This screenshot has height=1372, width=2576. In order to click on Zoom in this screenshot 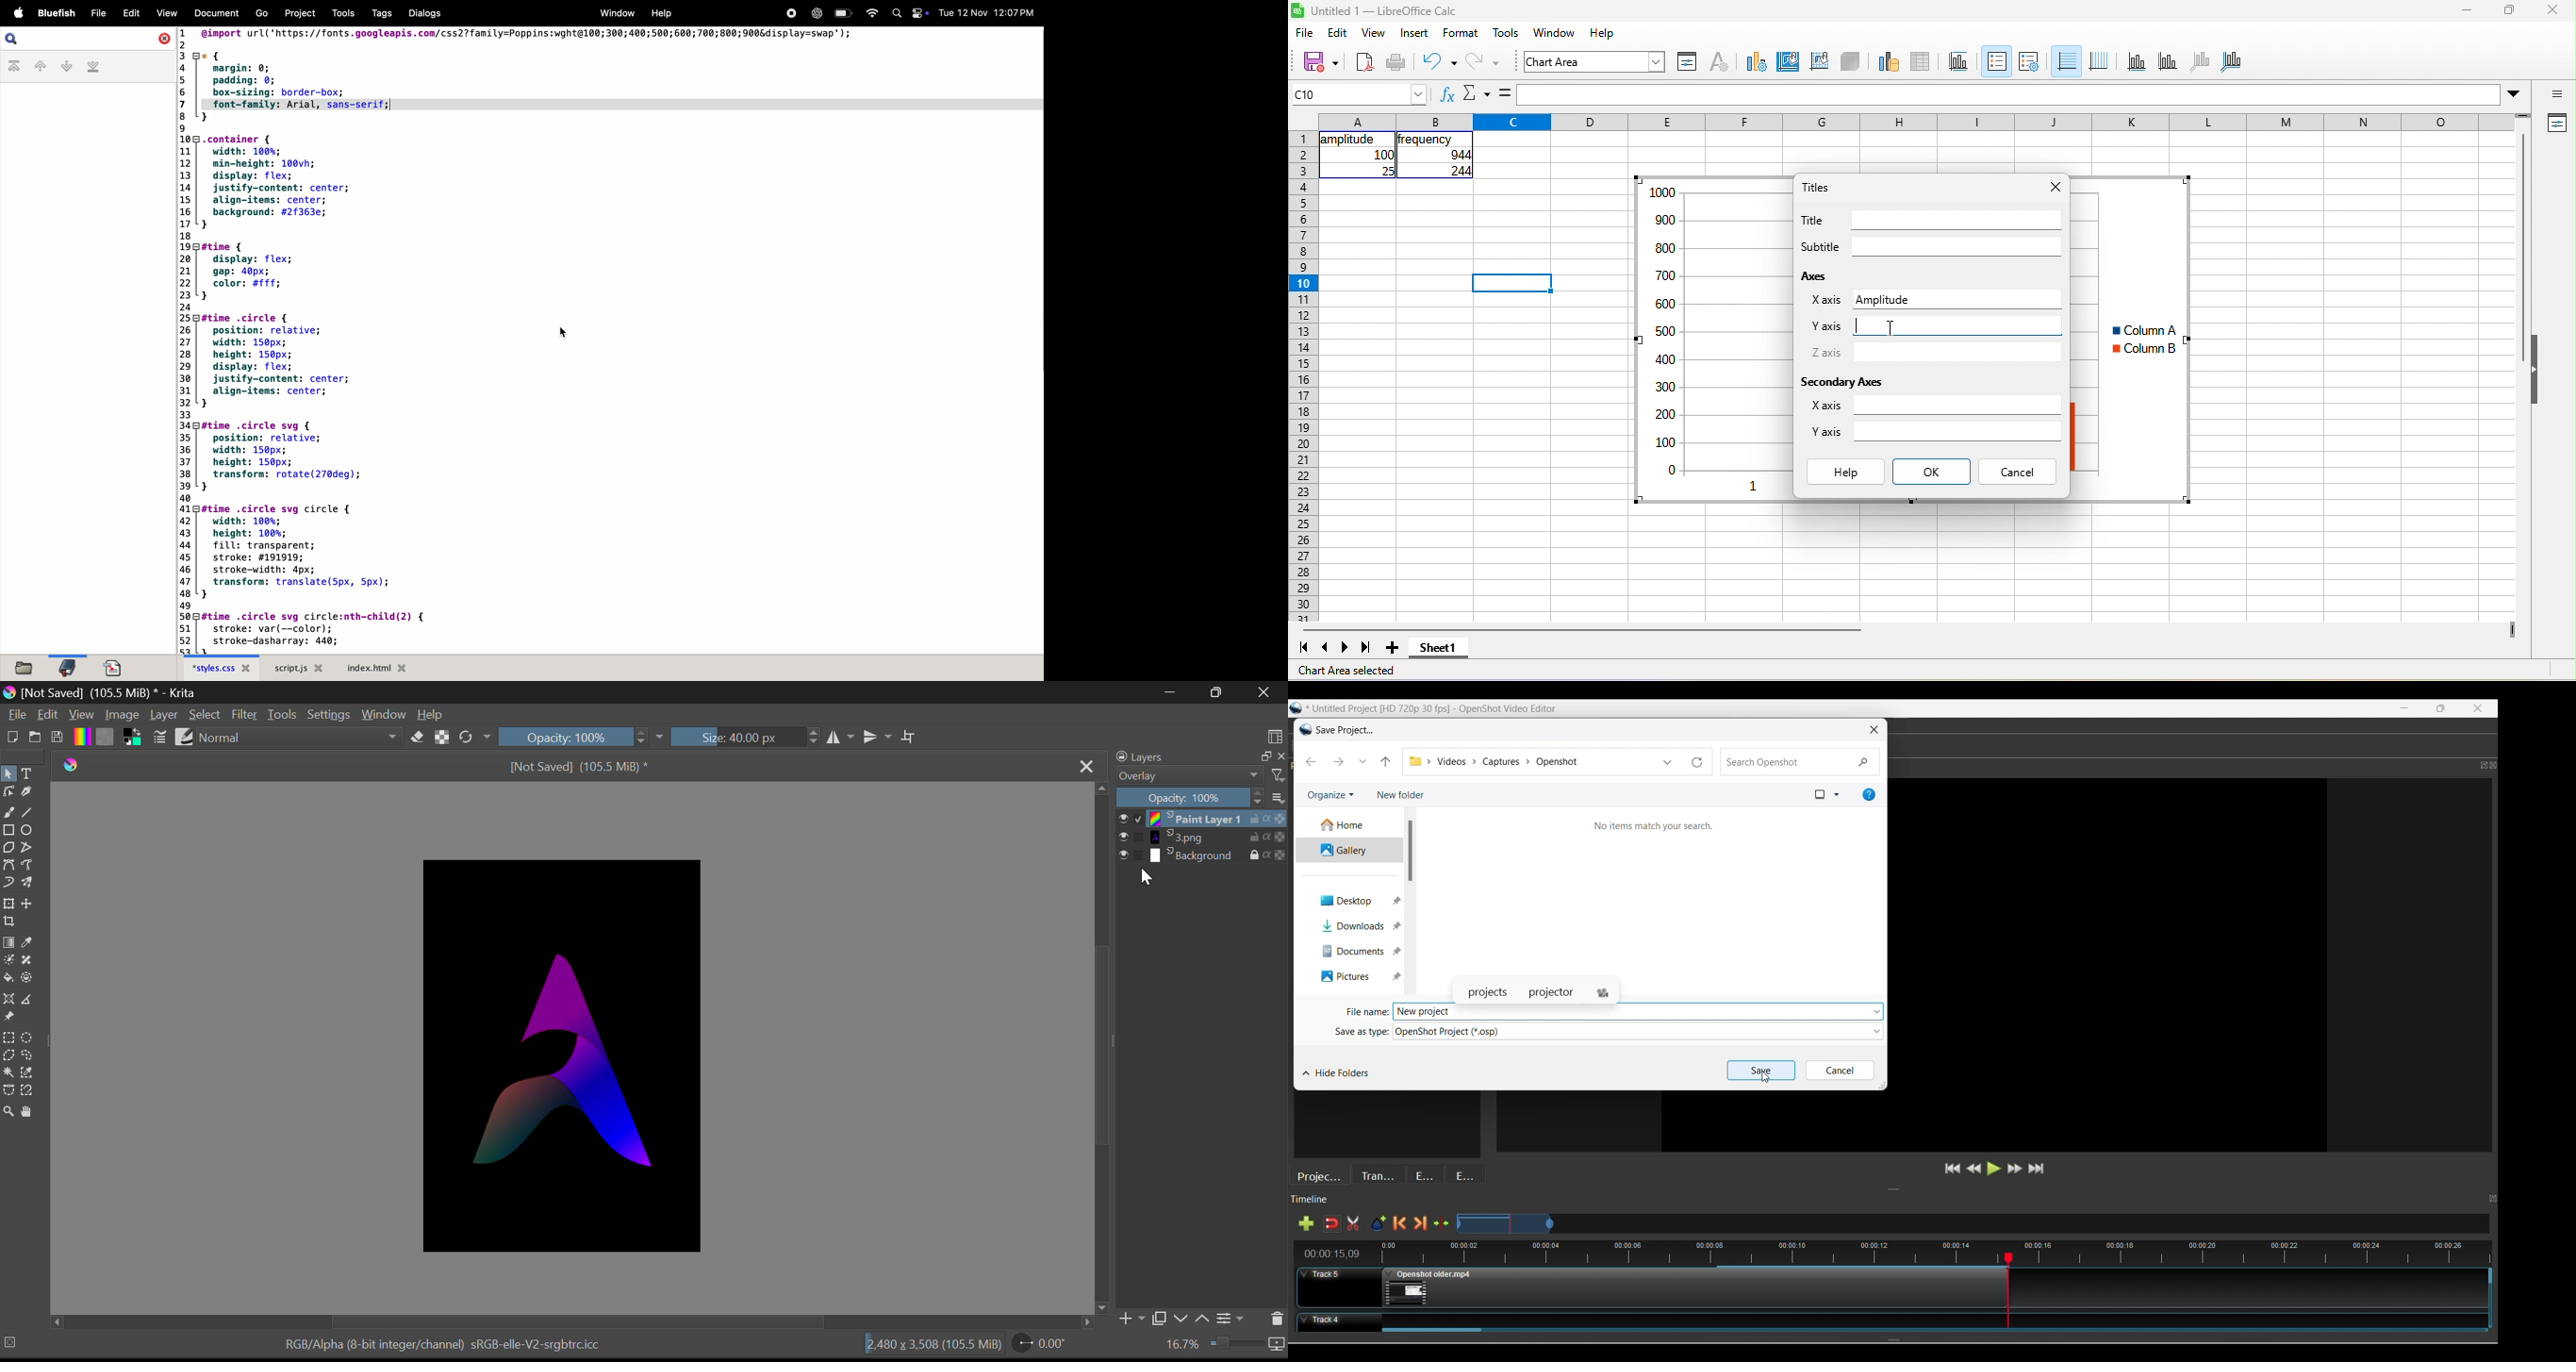, I will do `click(9, 1112)`.